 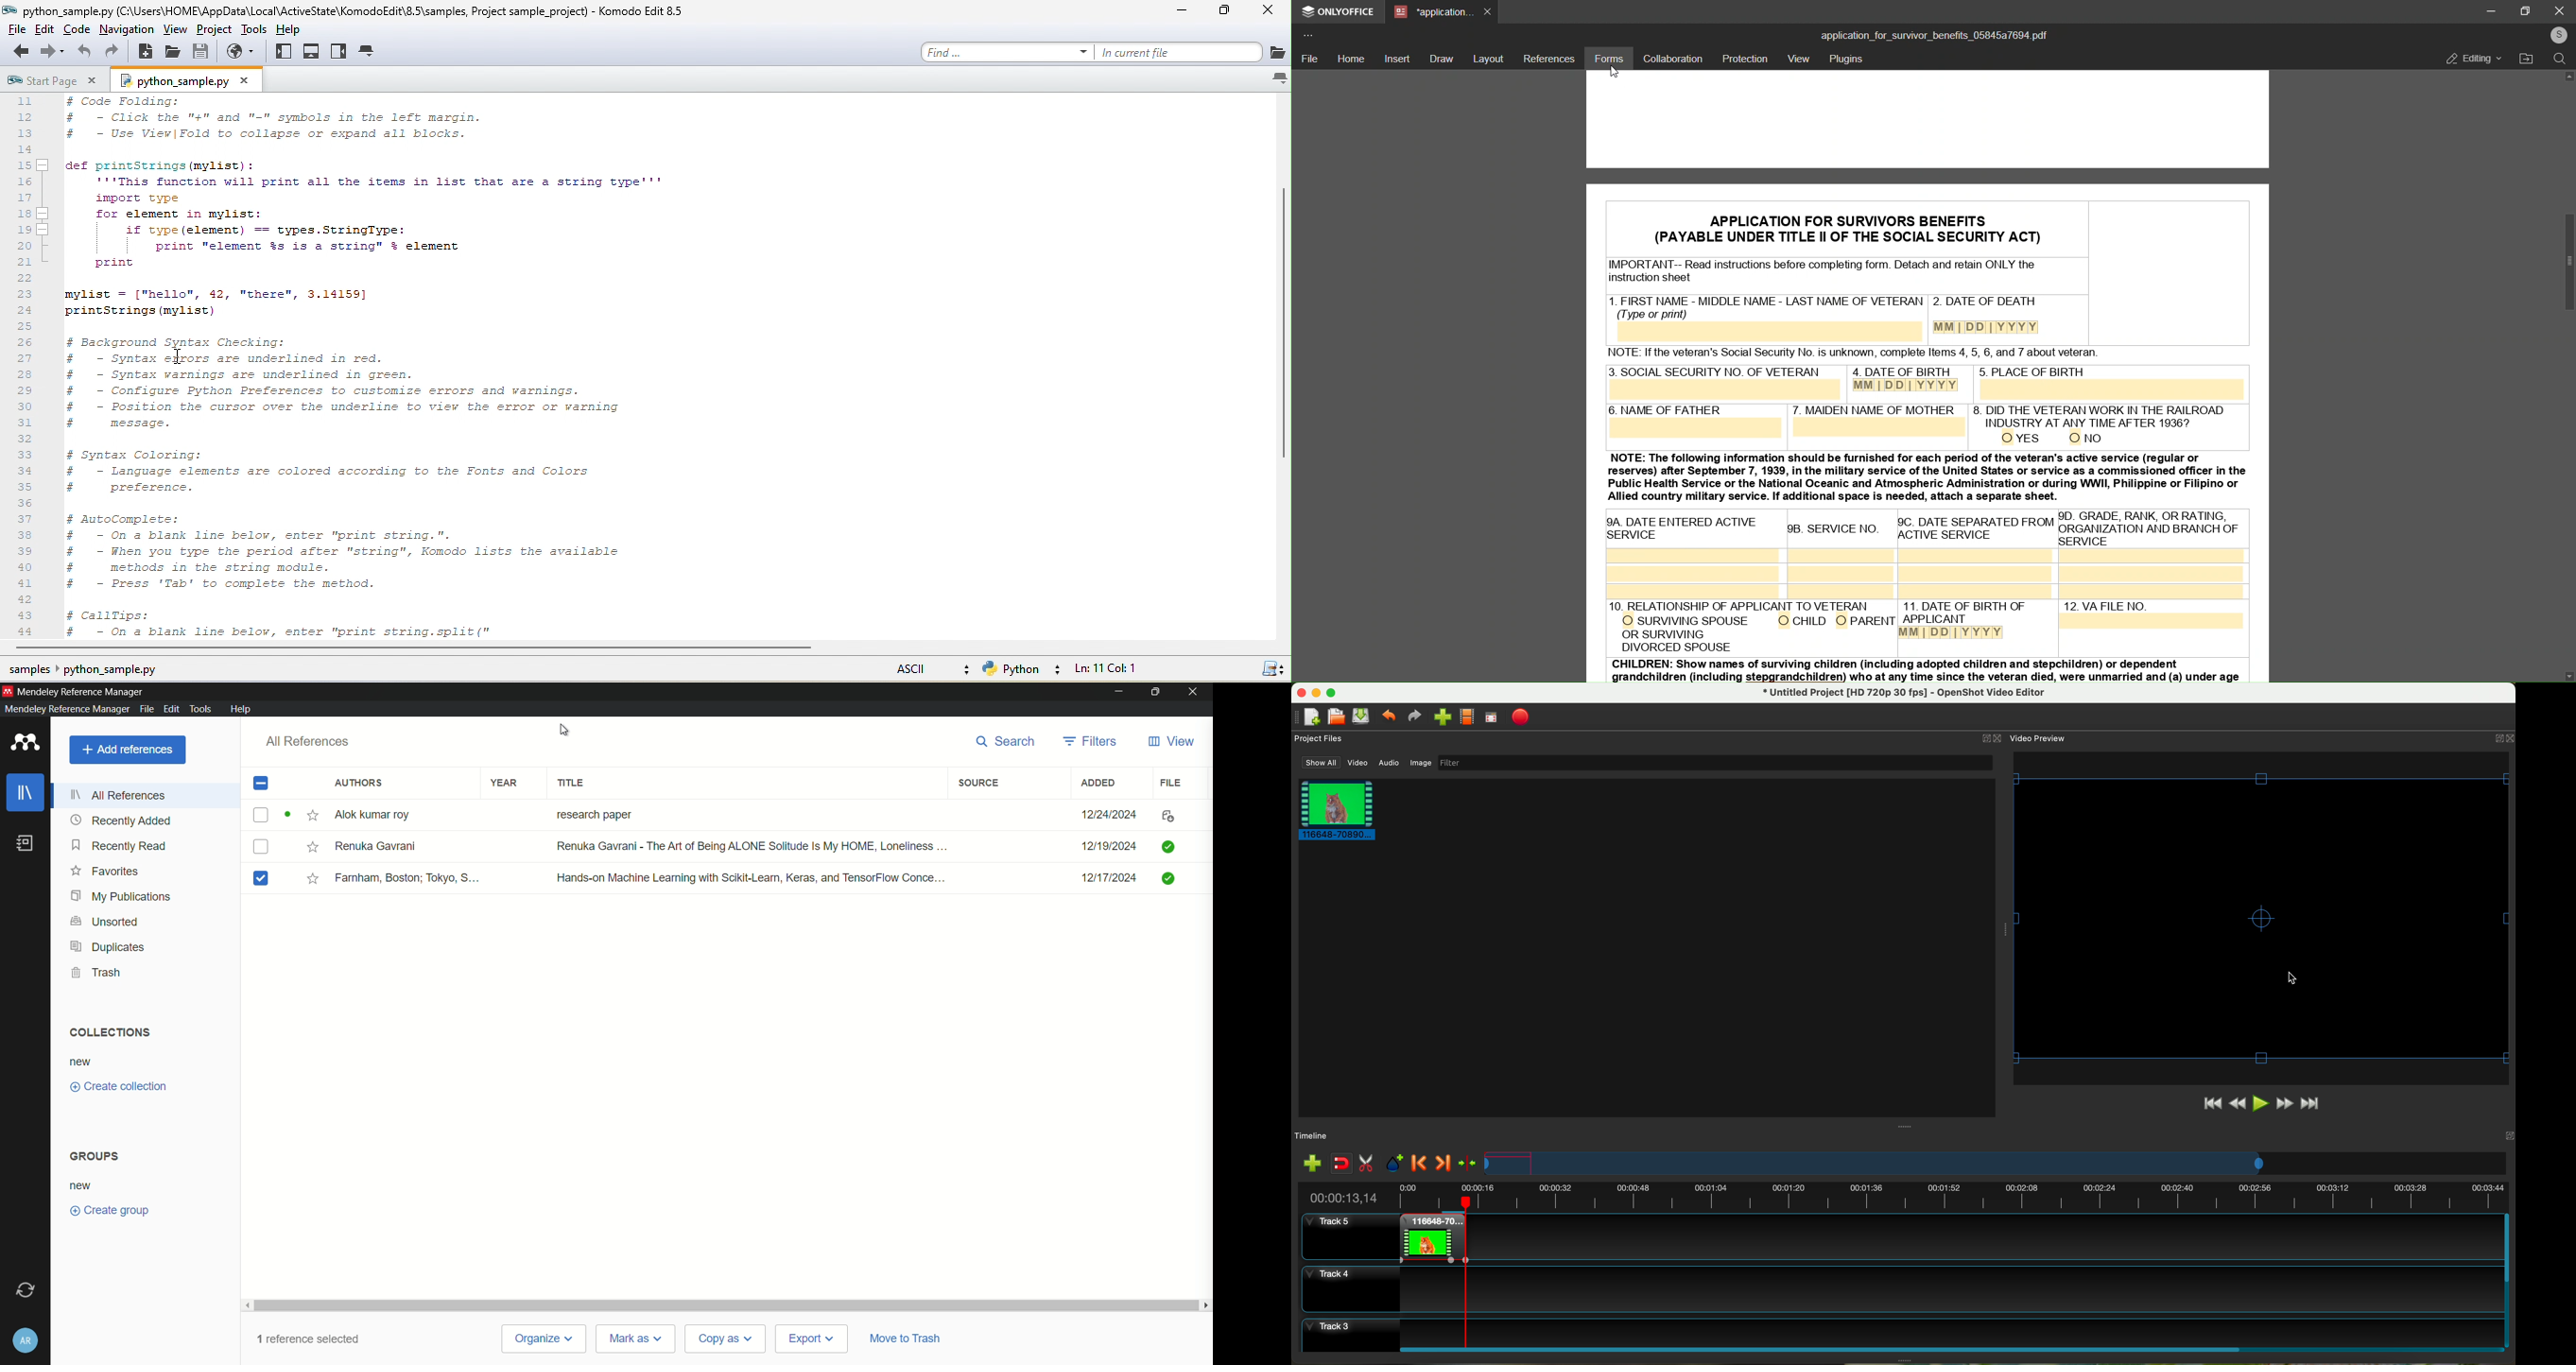 I want to click on track 3, so click(x=1901, y=1330).